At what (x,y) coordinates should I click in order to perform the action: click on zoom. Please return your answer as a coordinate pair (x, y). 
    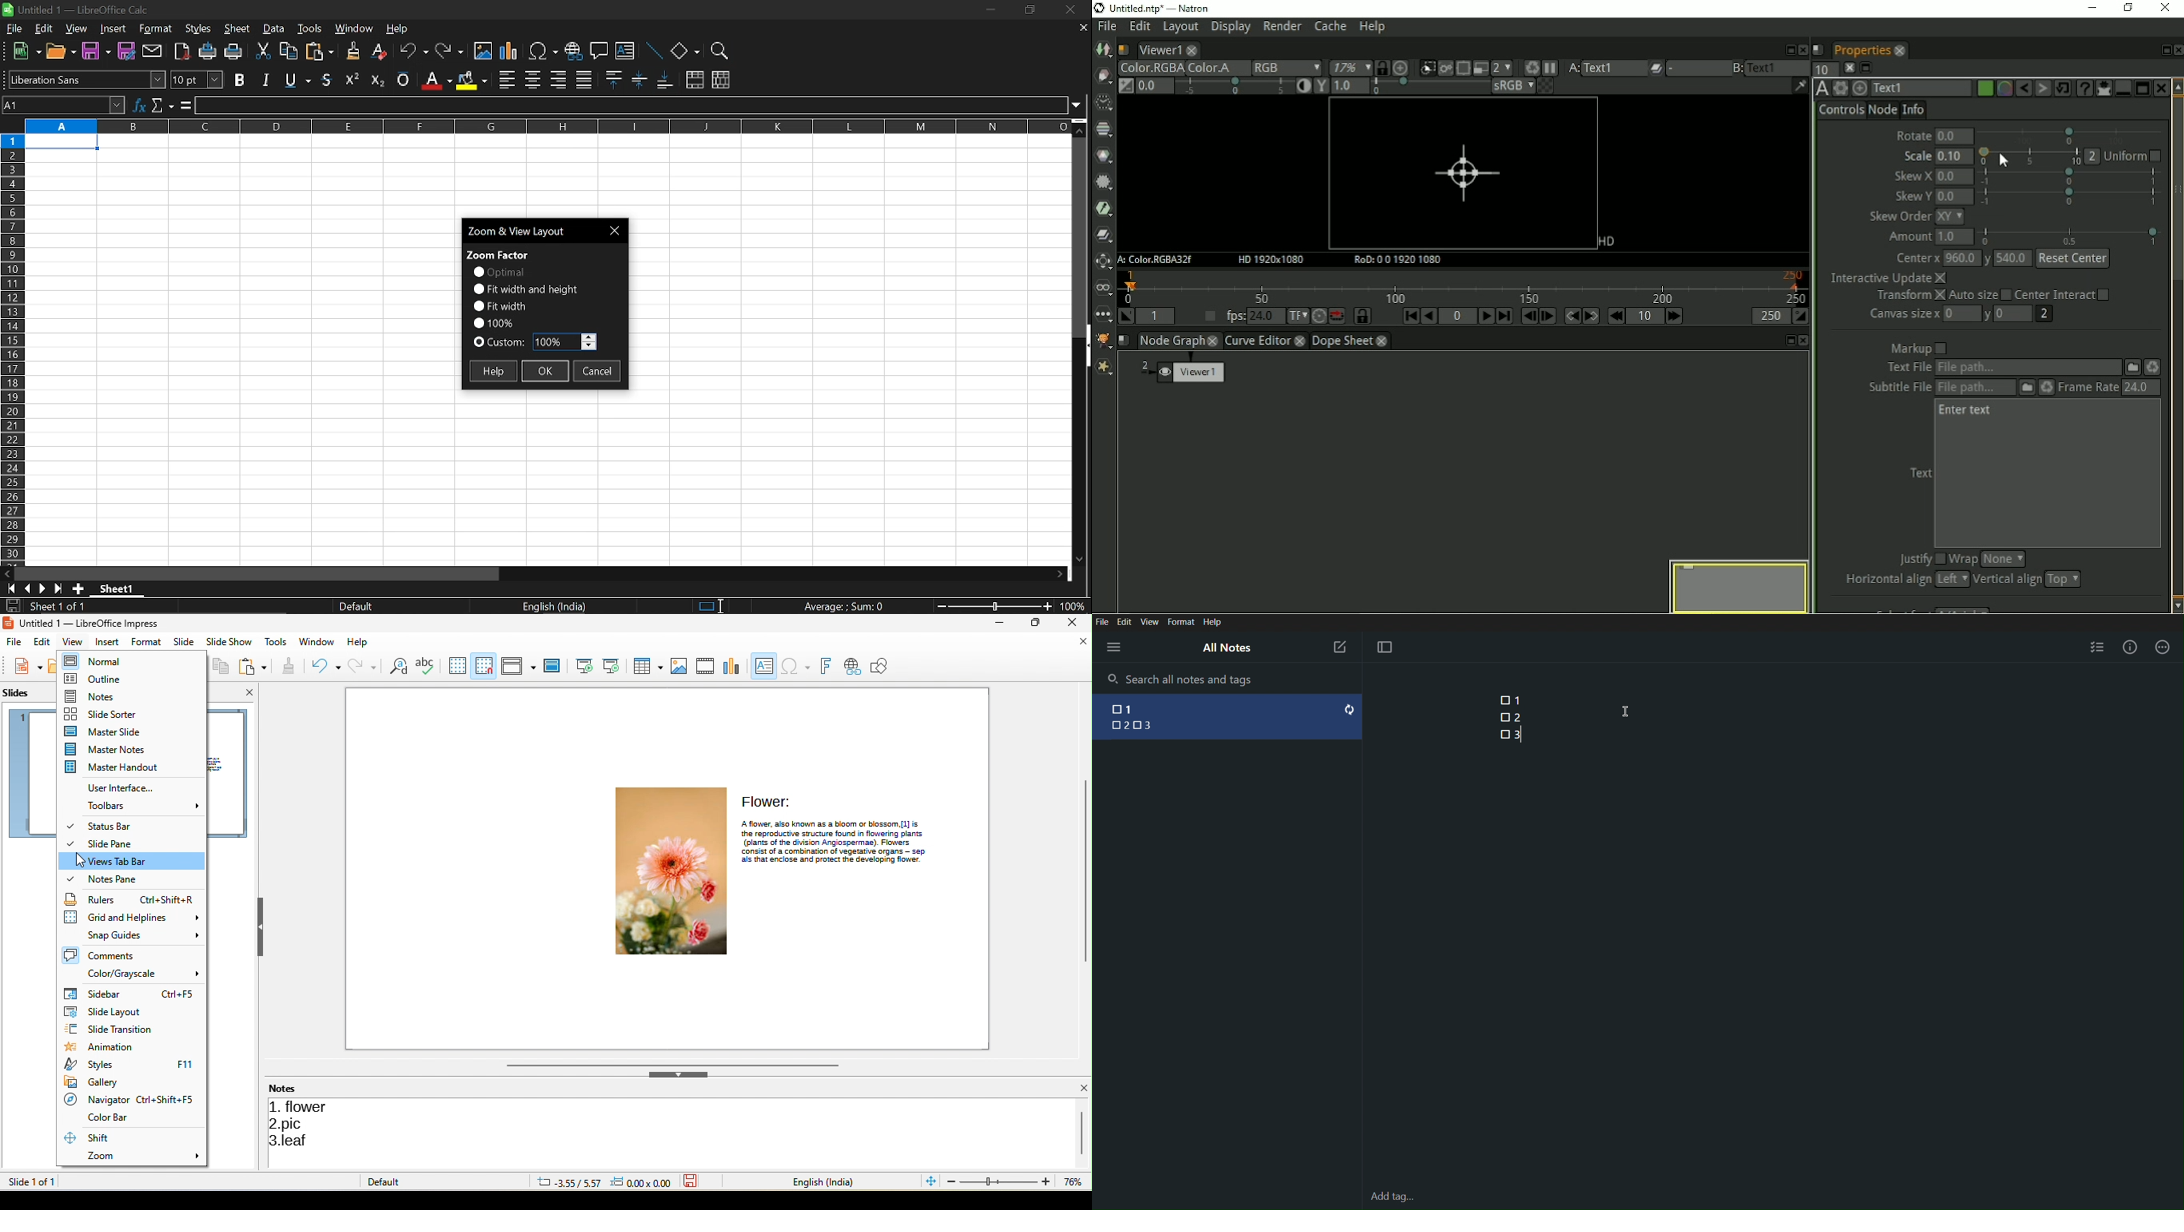
    Looking at the image, I should click on (718, 51).